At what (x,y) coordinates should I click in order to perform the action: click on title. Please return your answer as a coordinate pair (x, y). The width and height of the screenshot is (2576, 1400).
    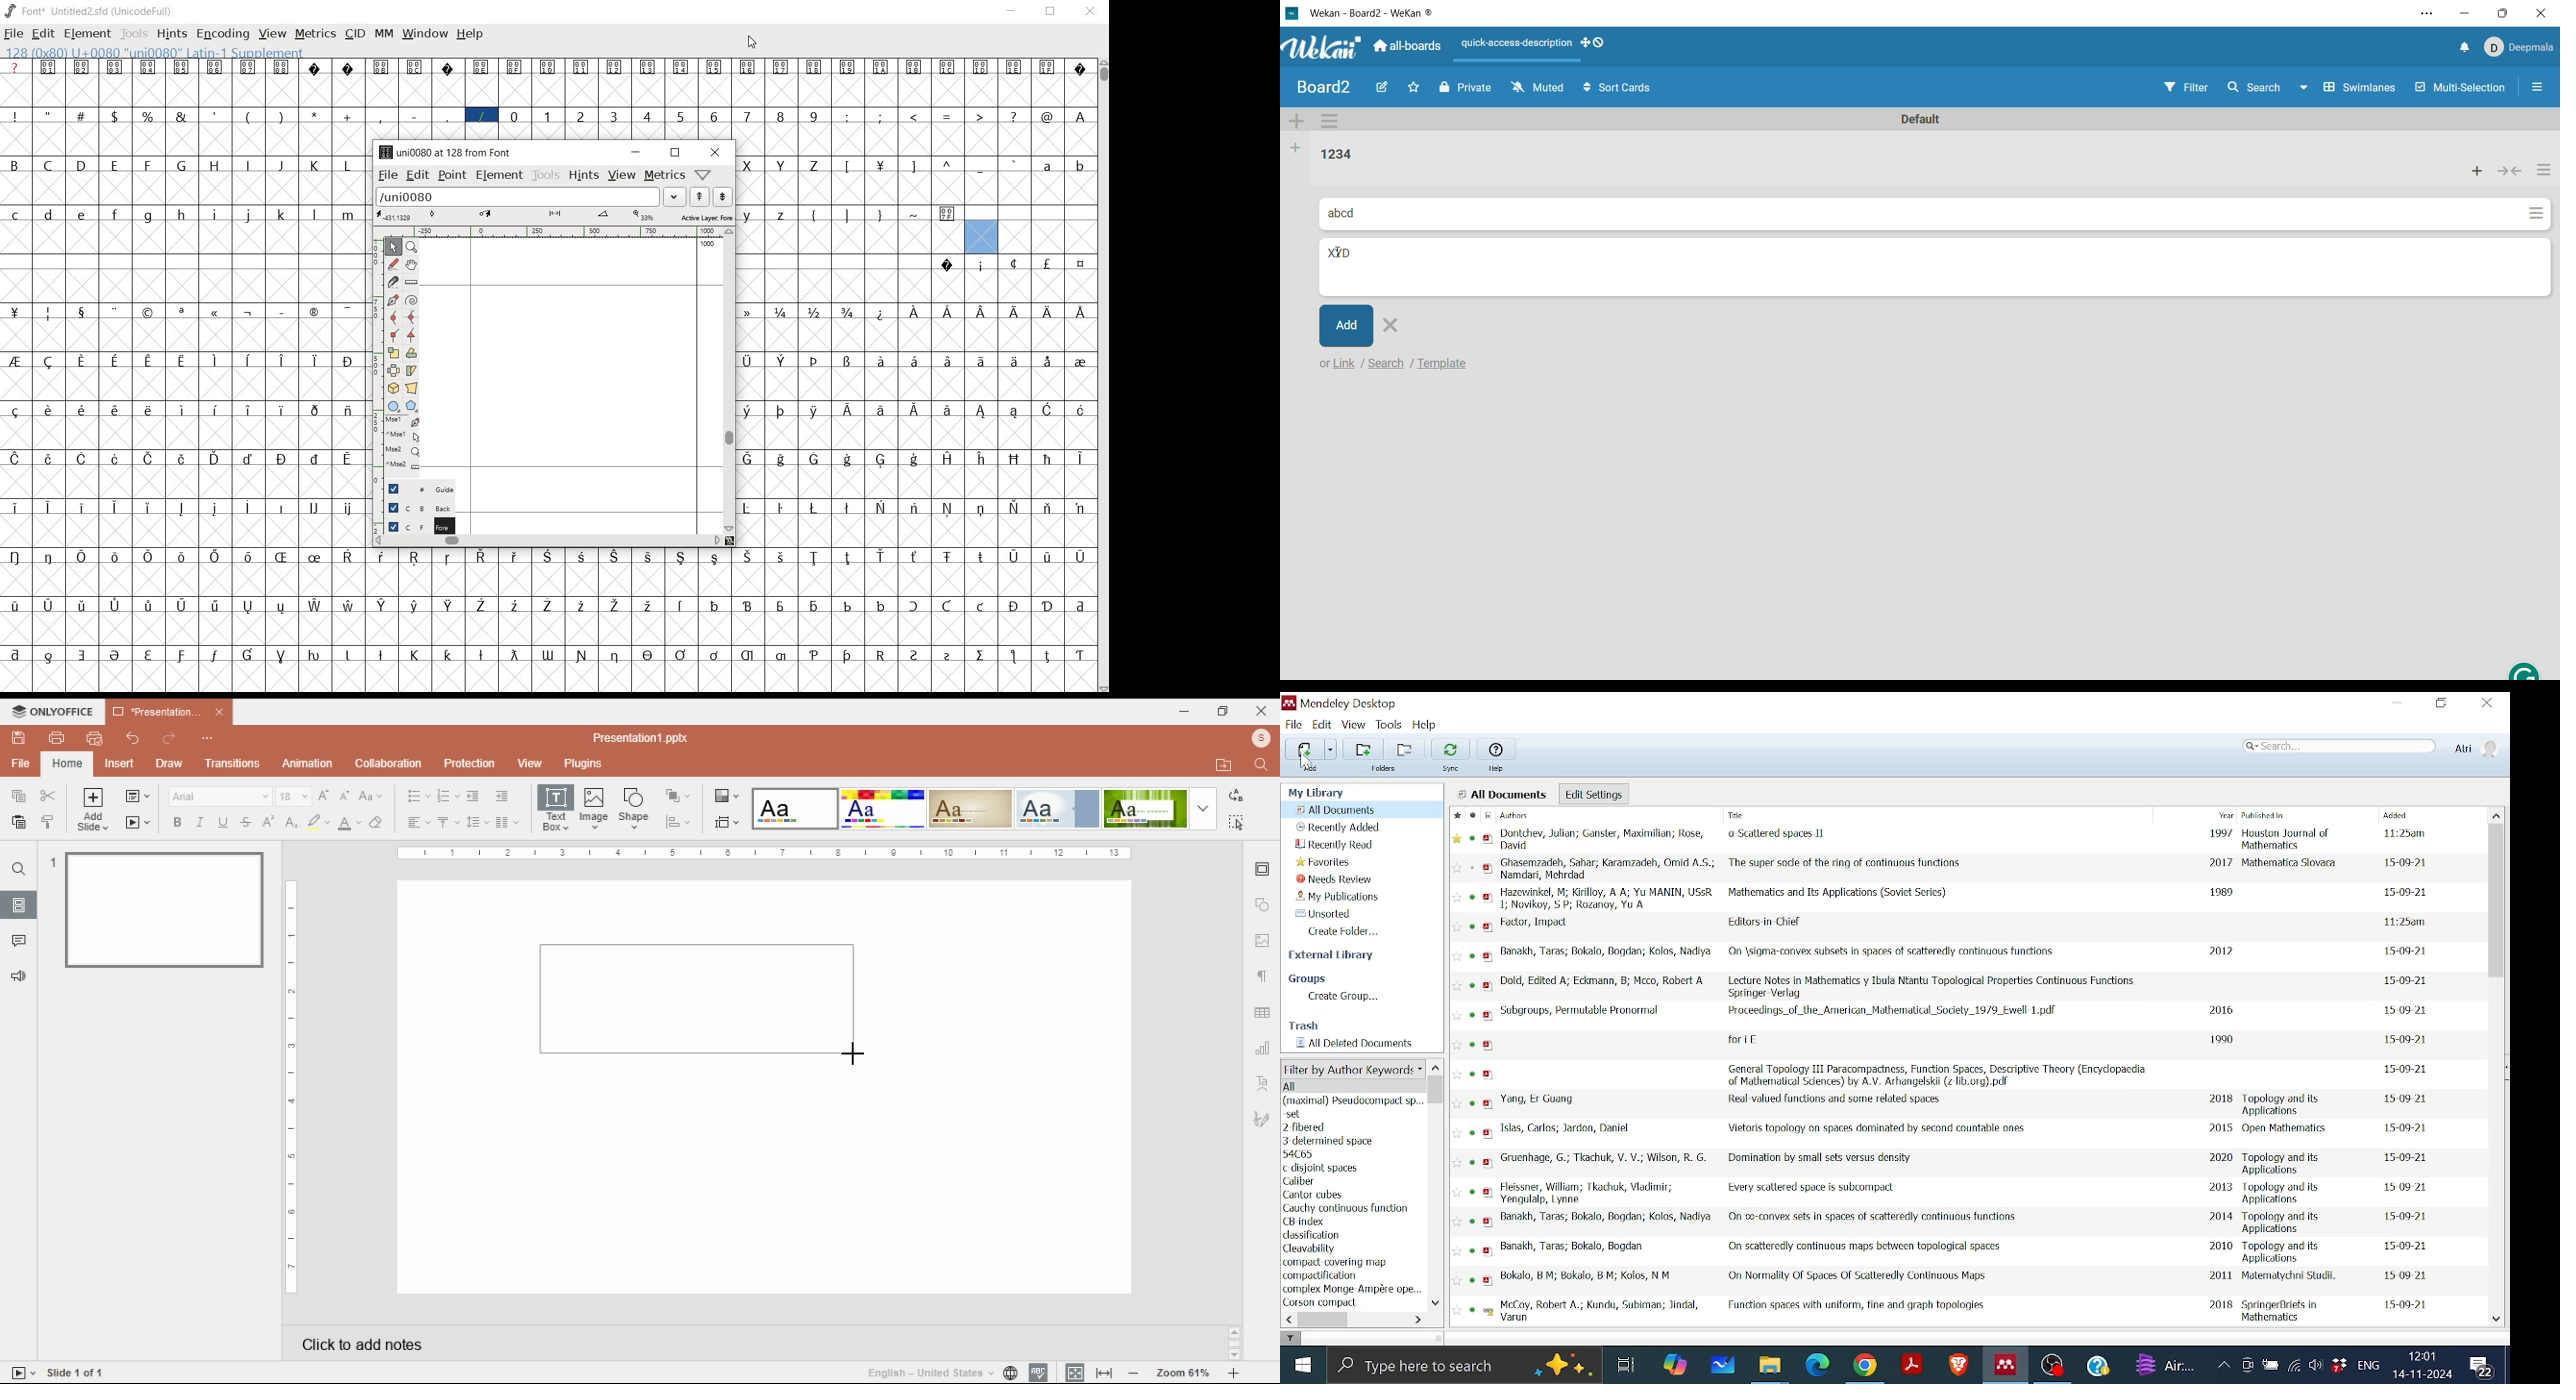
    Looking at the image, I should click on (1319, 87).